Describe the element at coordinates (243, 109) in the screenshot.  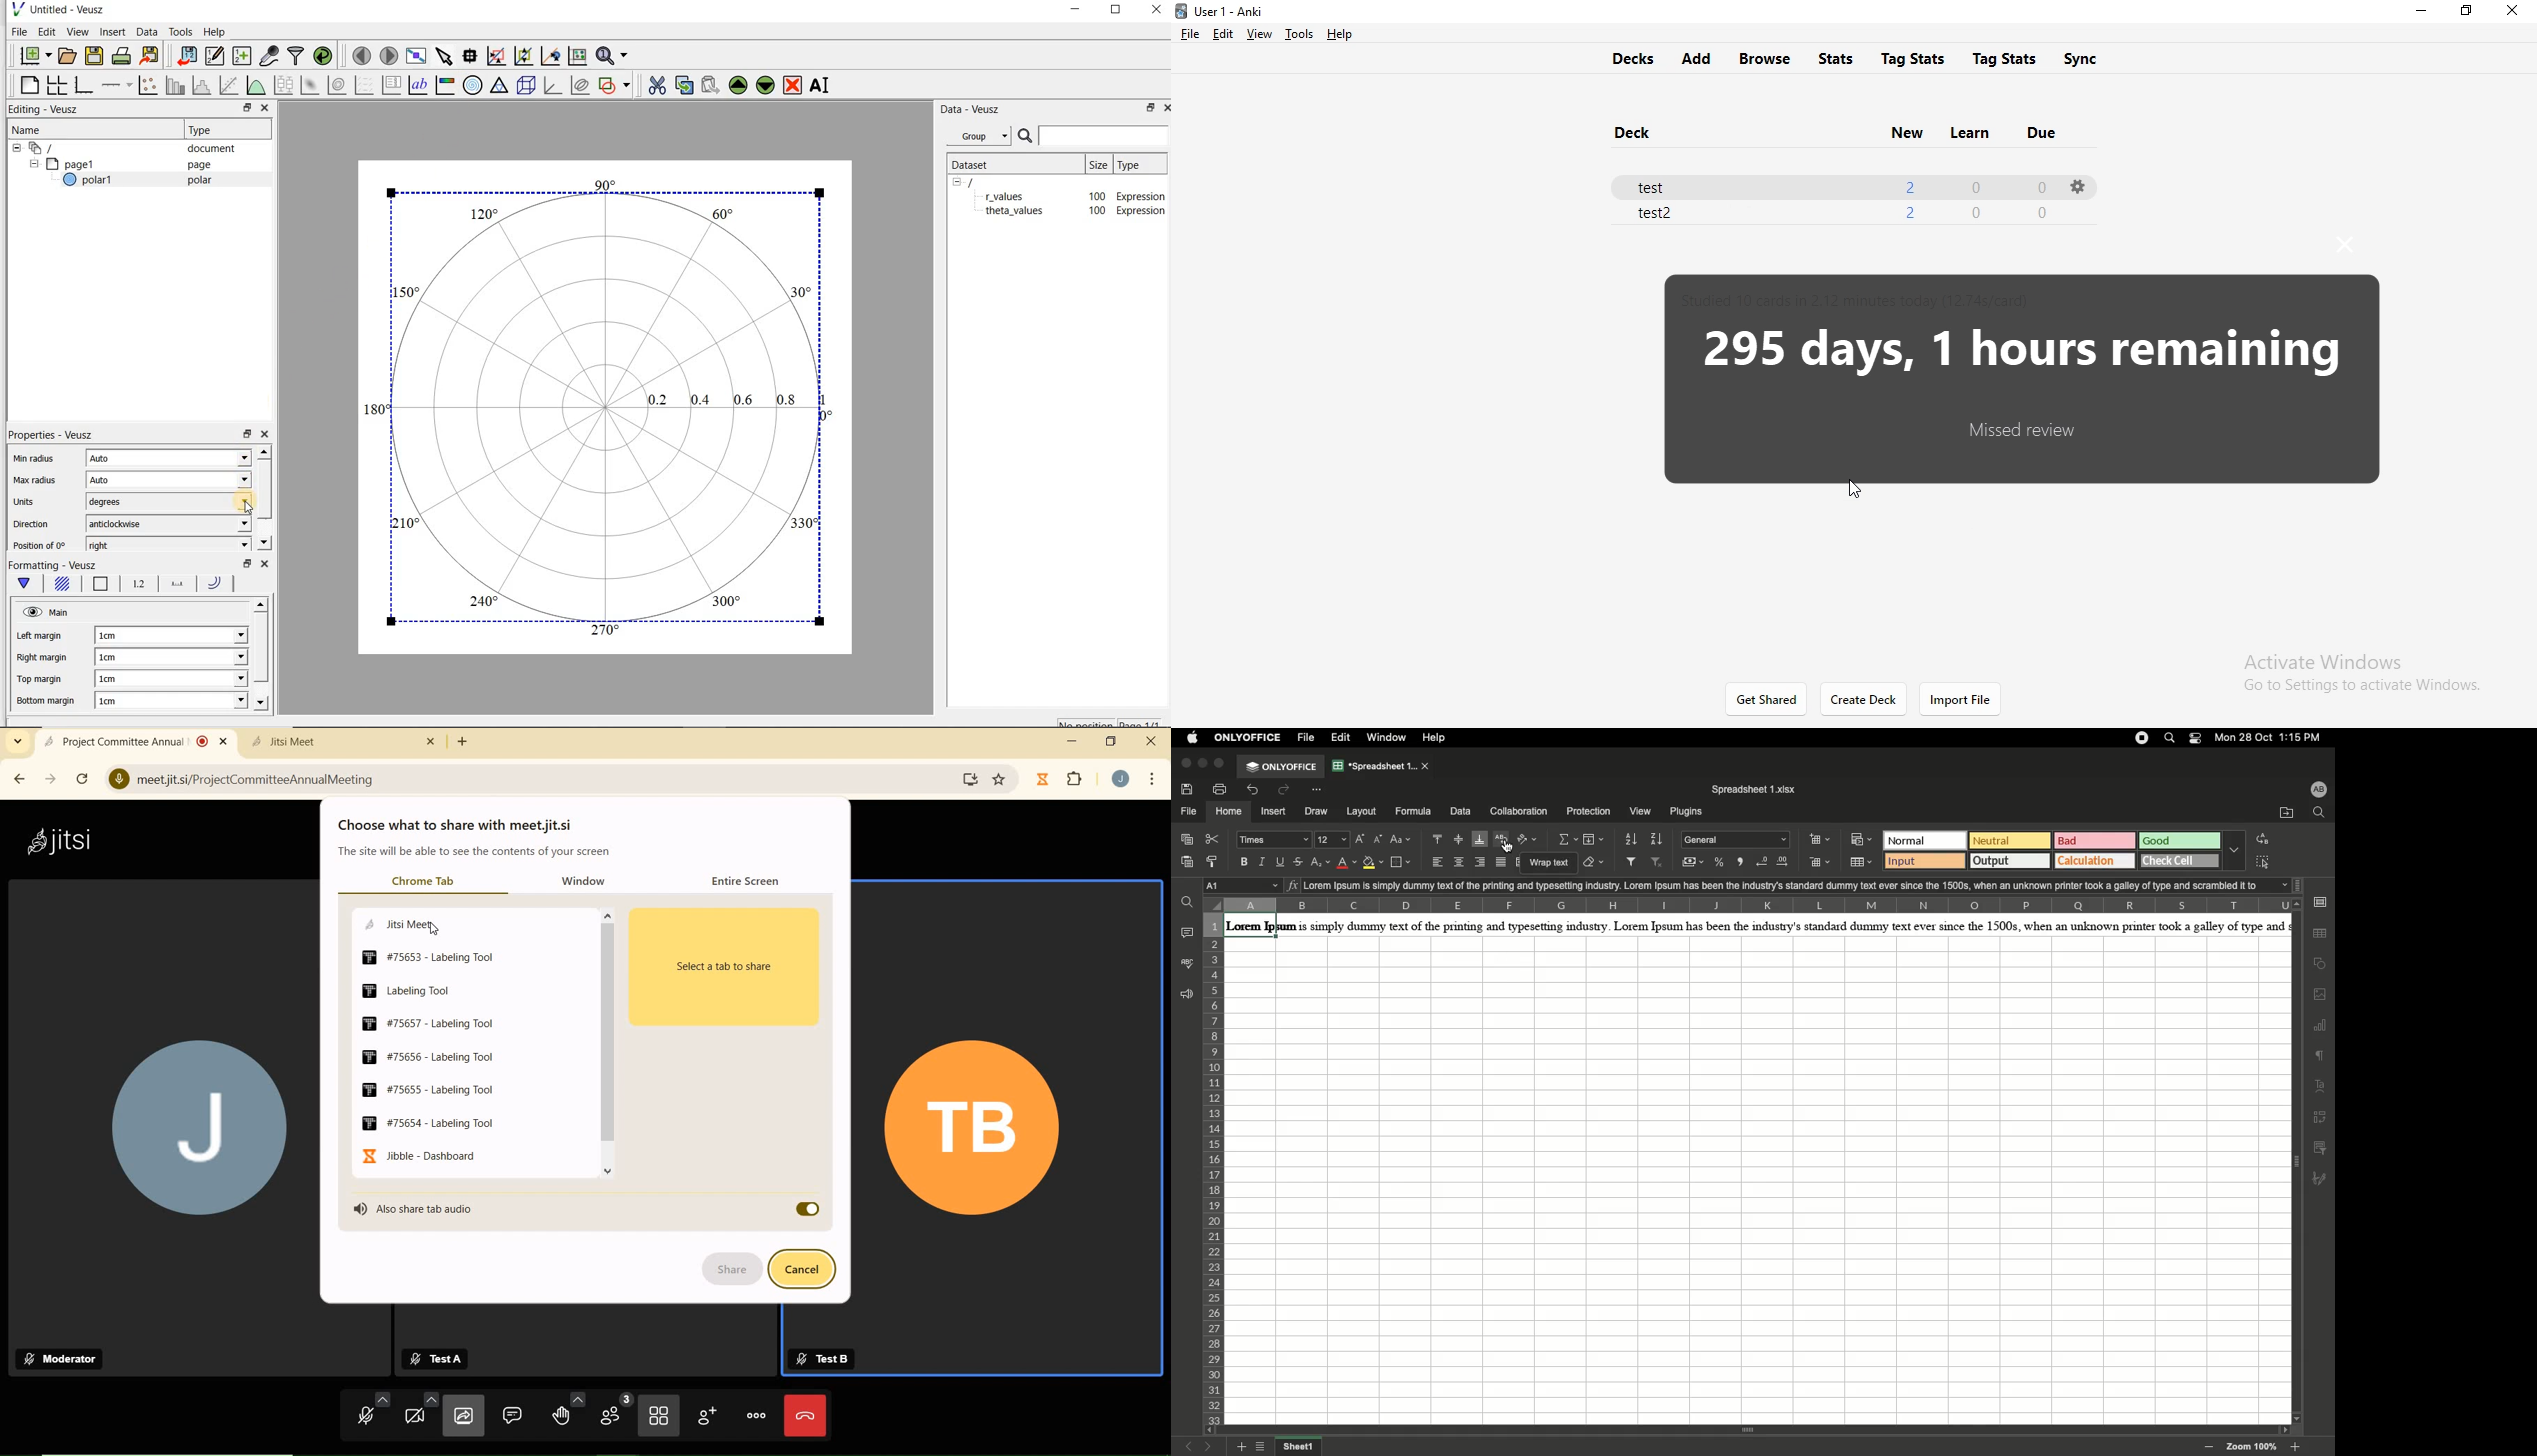
I see `restore down` at that location.